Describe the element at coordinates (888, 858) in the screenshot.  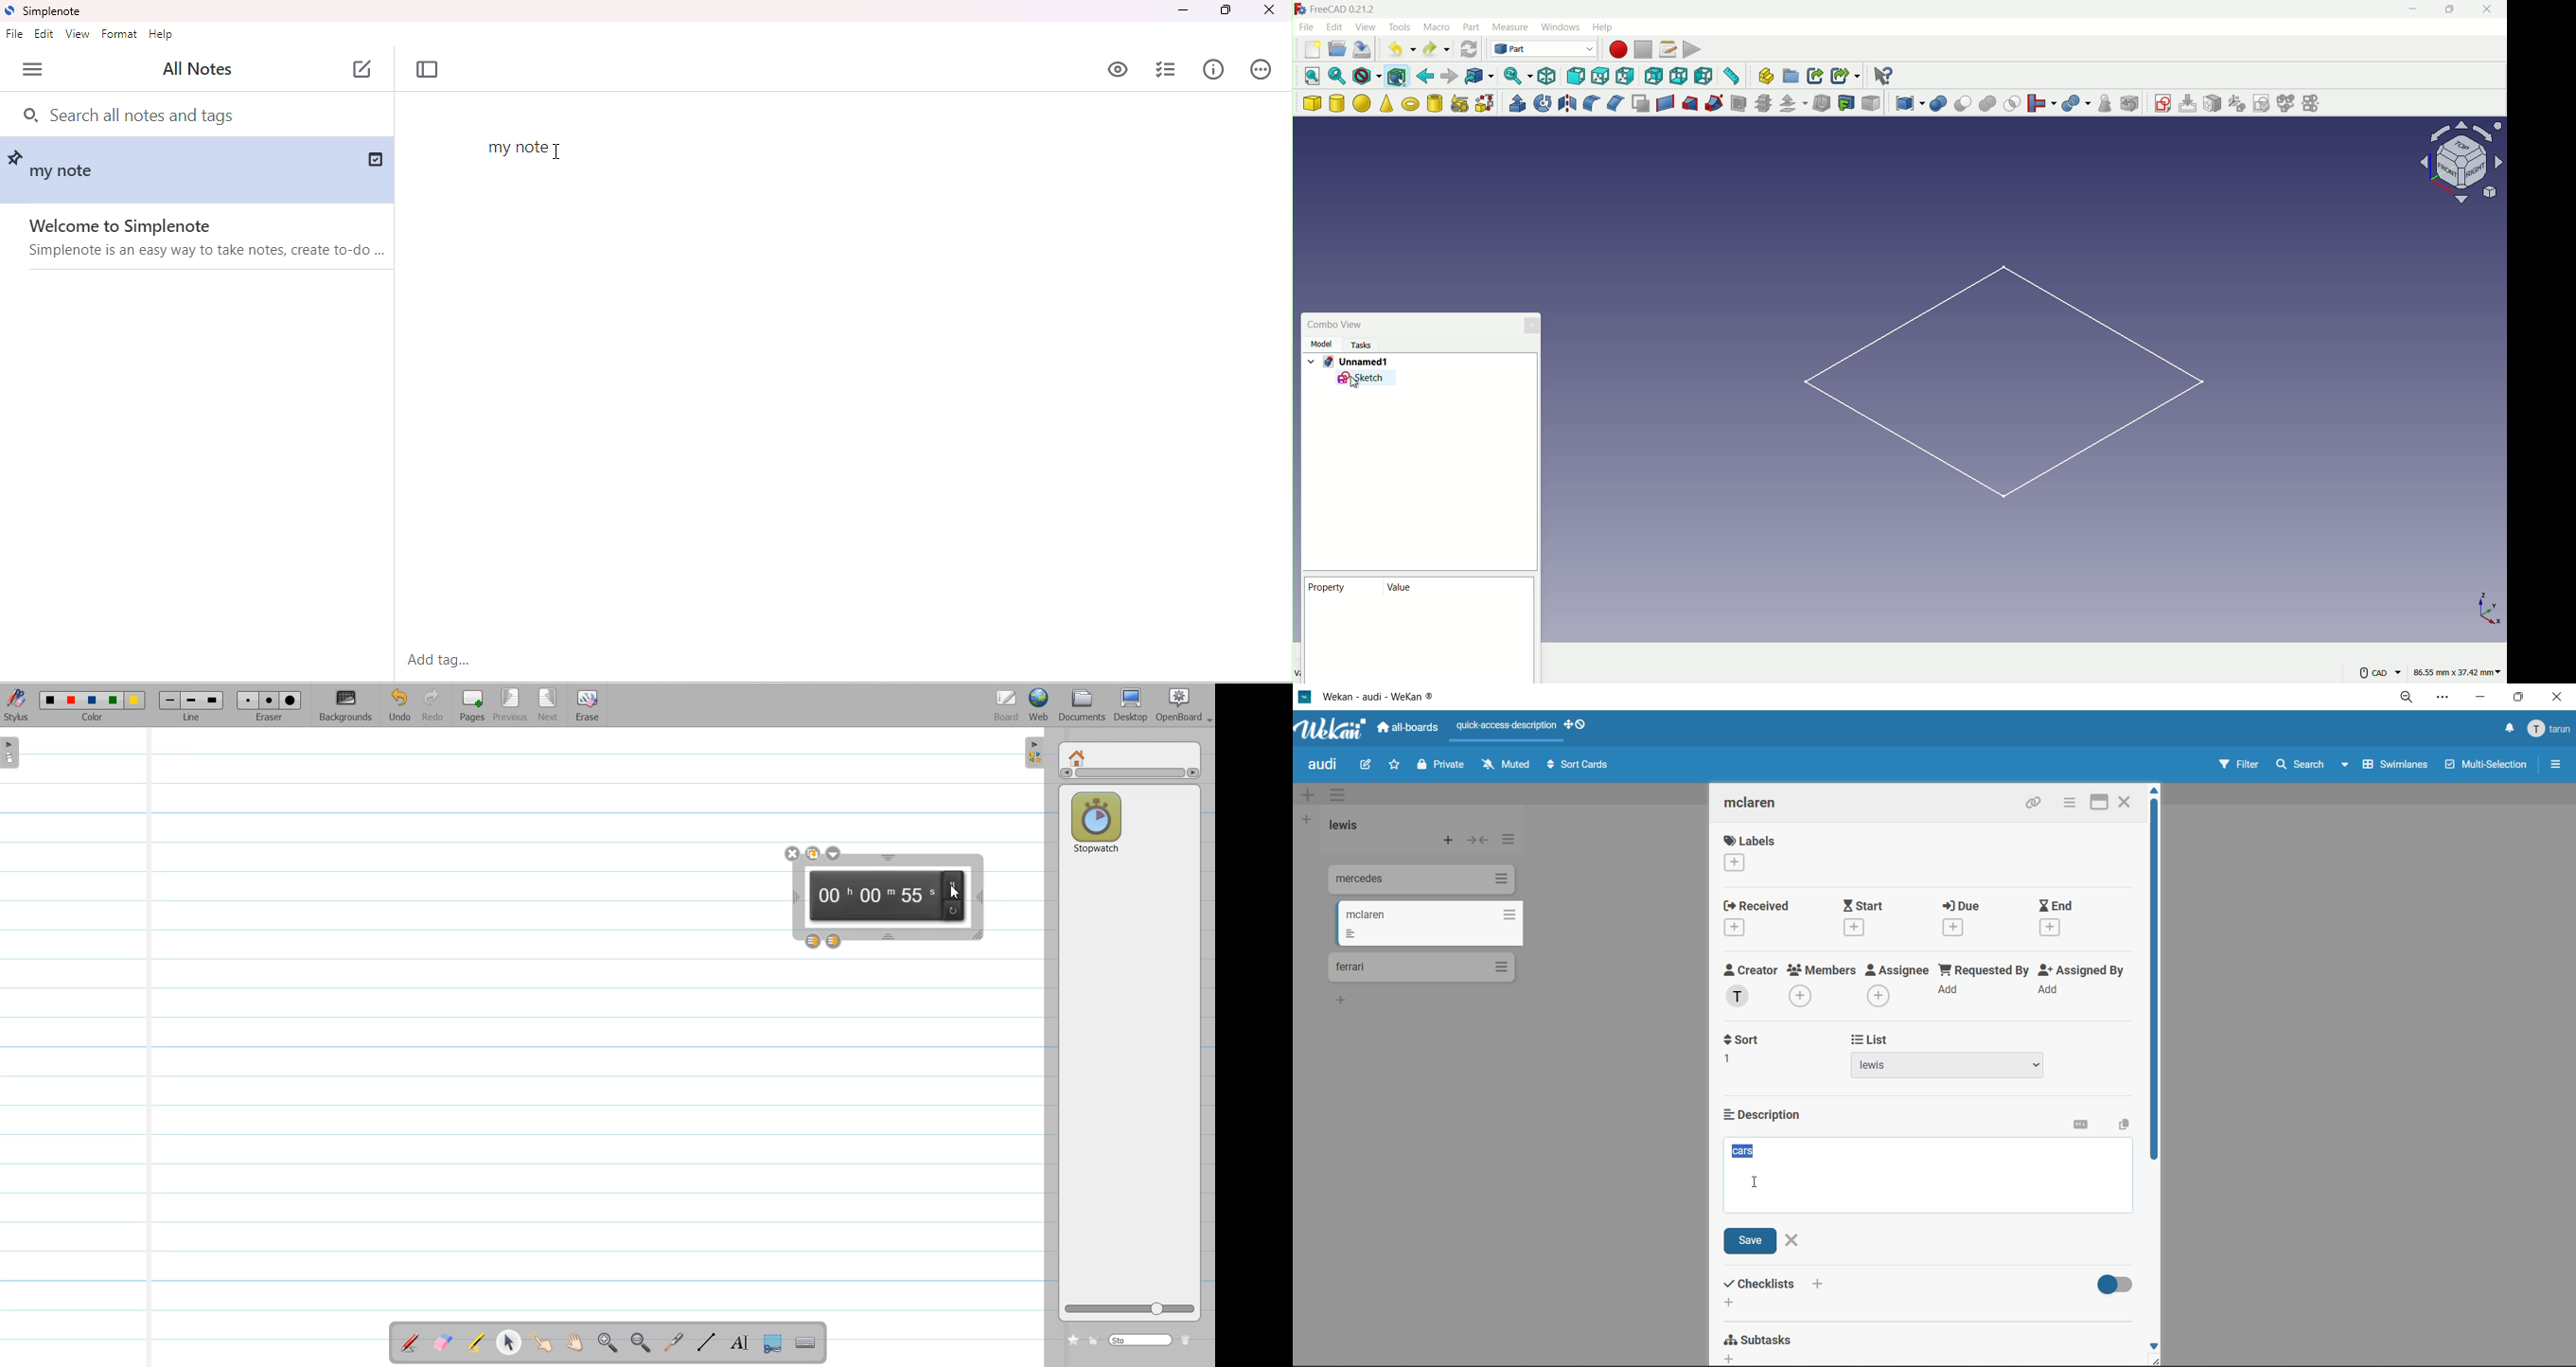
I see `Time window Hight adjustment window ` at that location.